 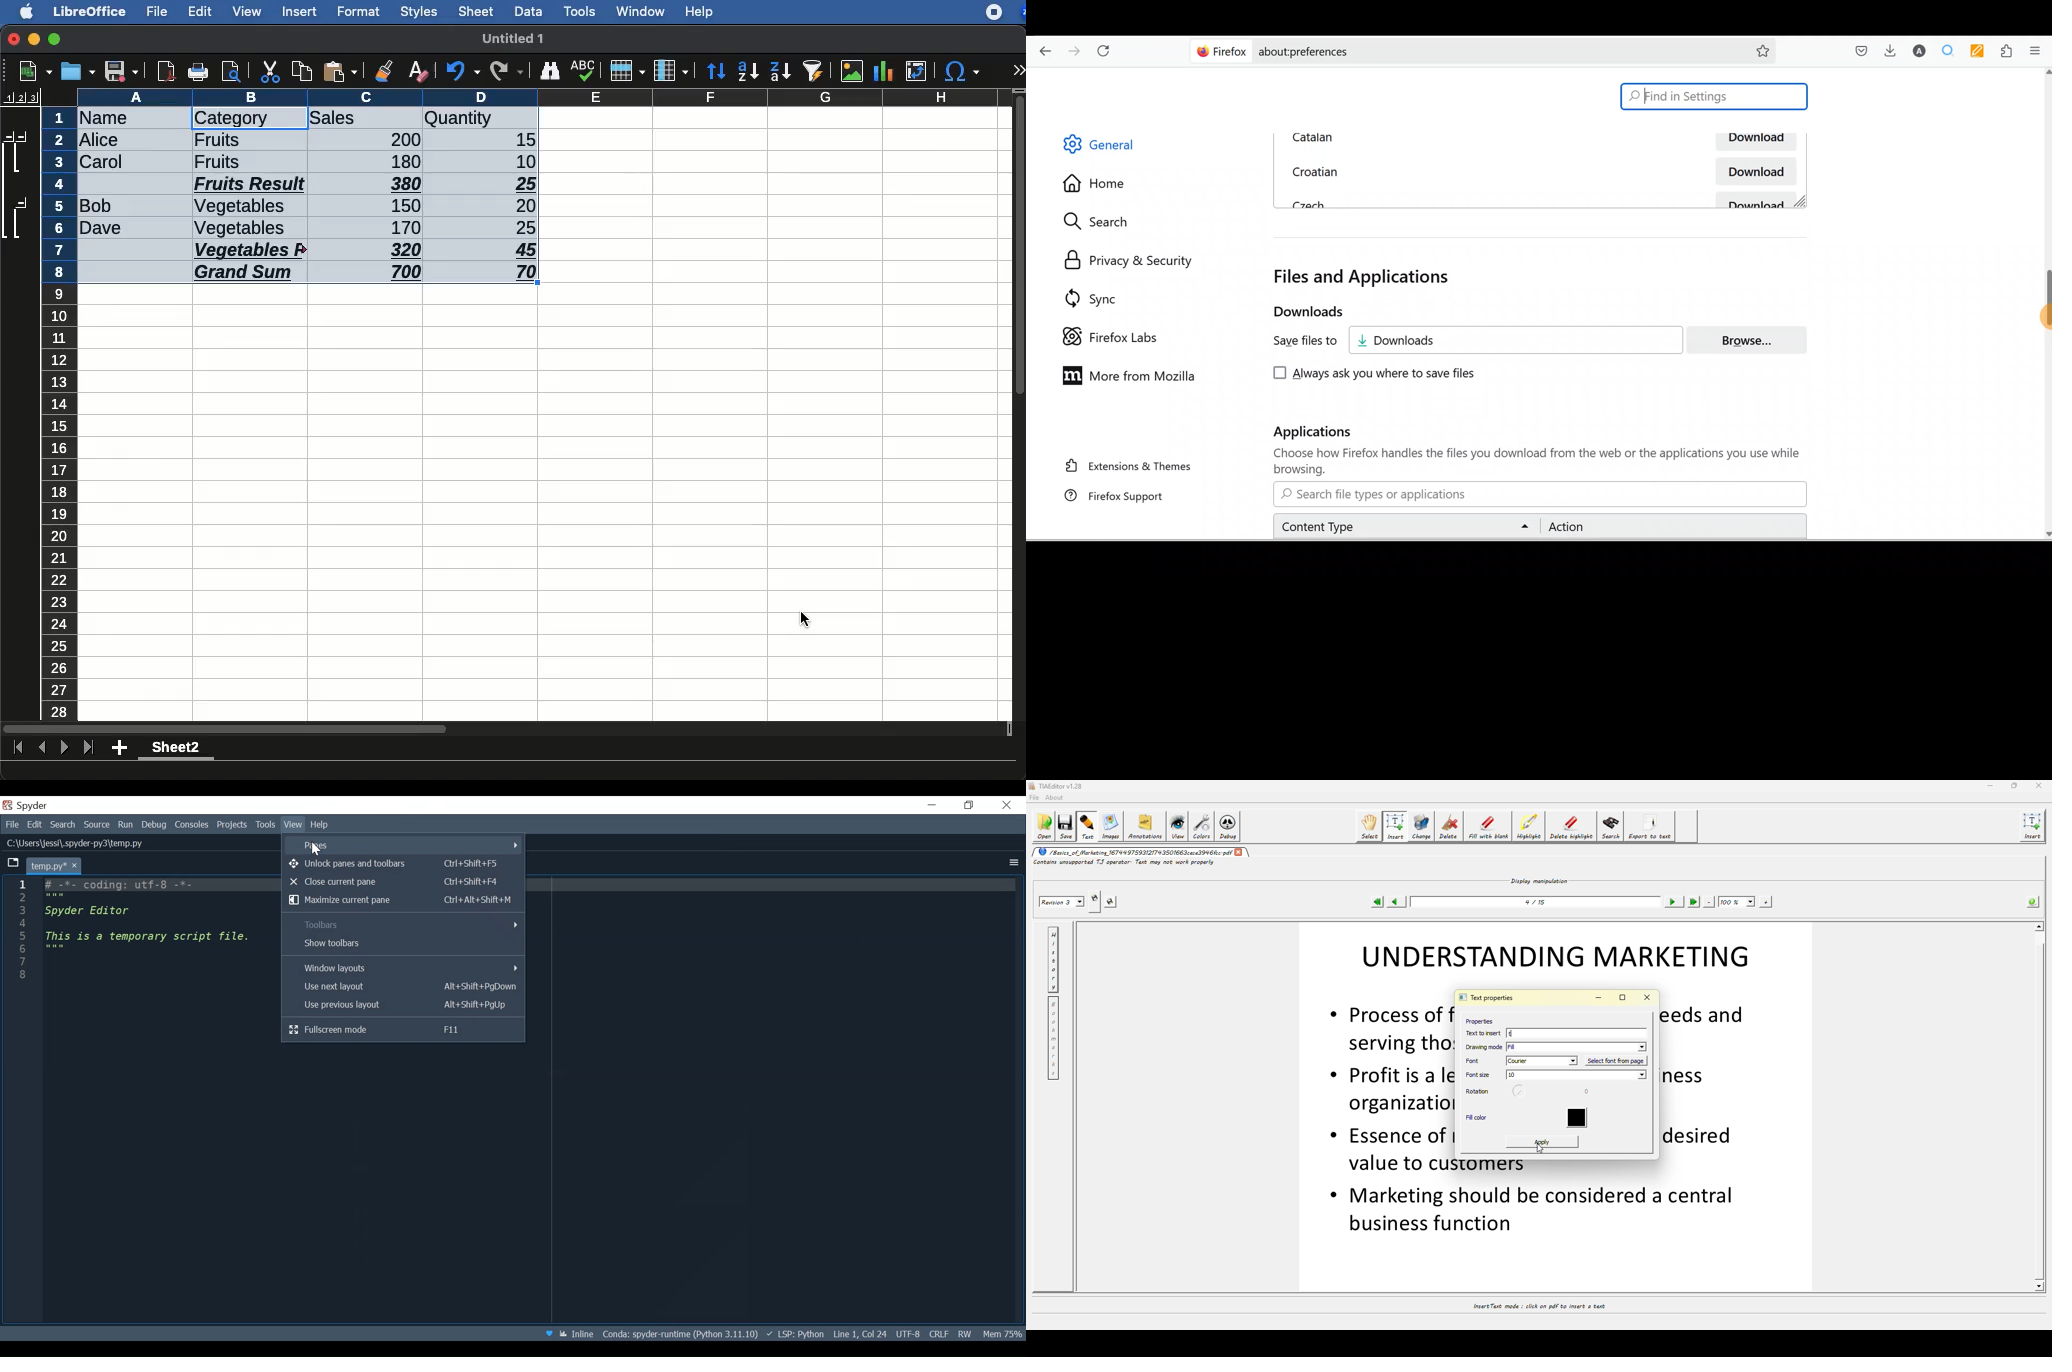 What do you see at coordinates (522, 138) in the screenshot?
I see `15` at bounding box center [522, 138].